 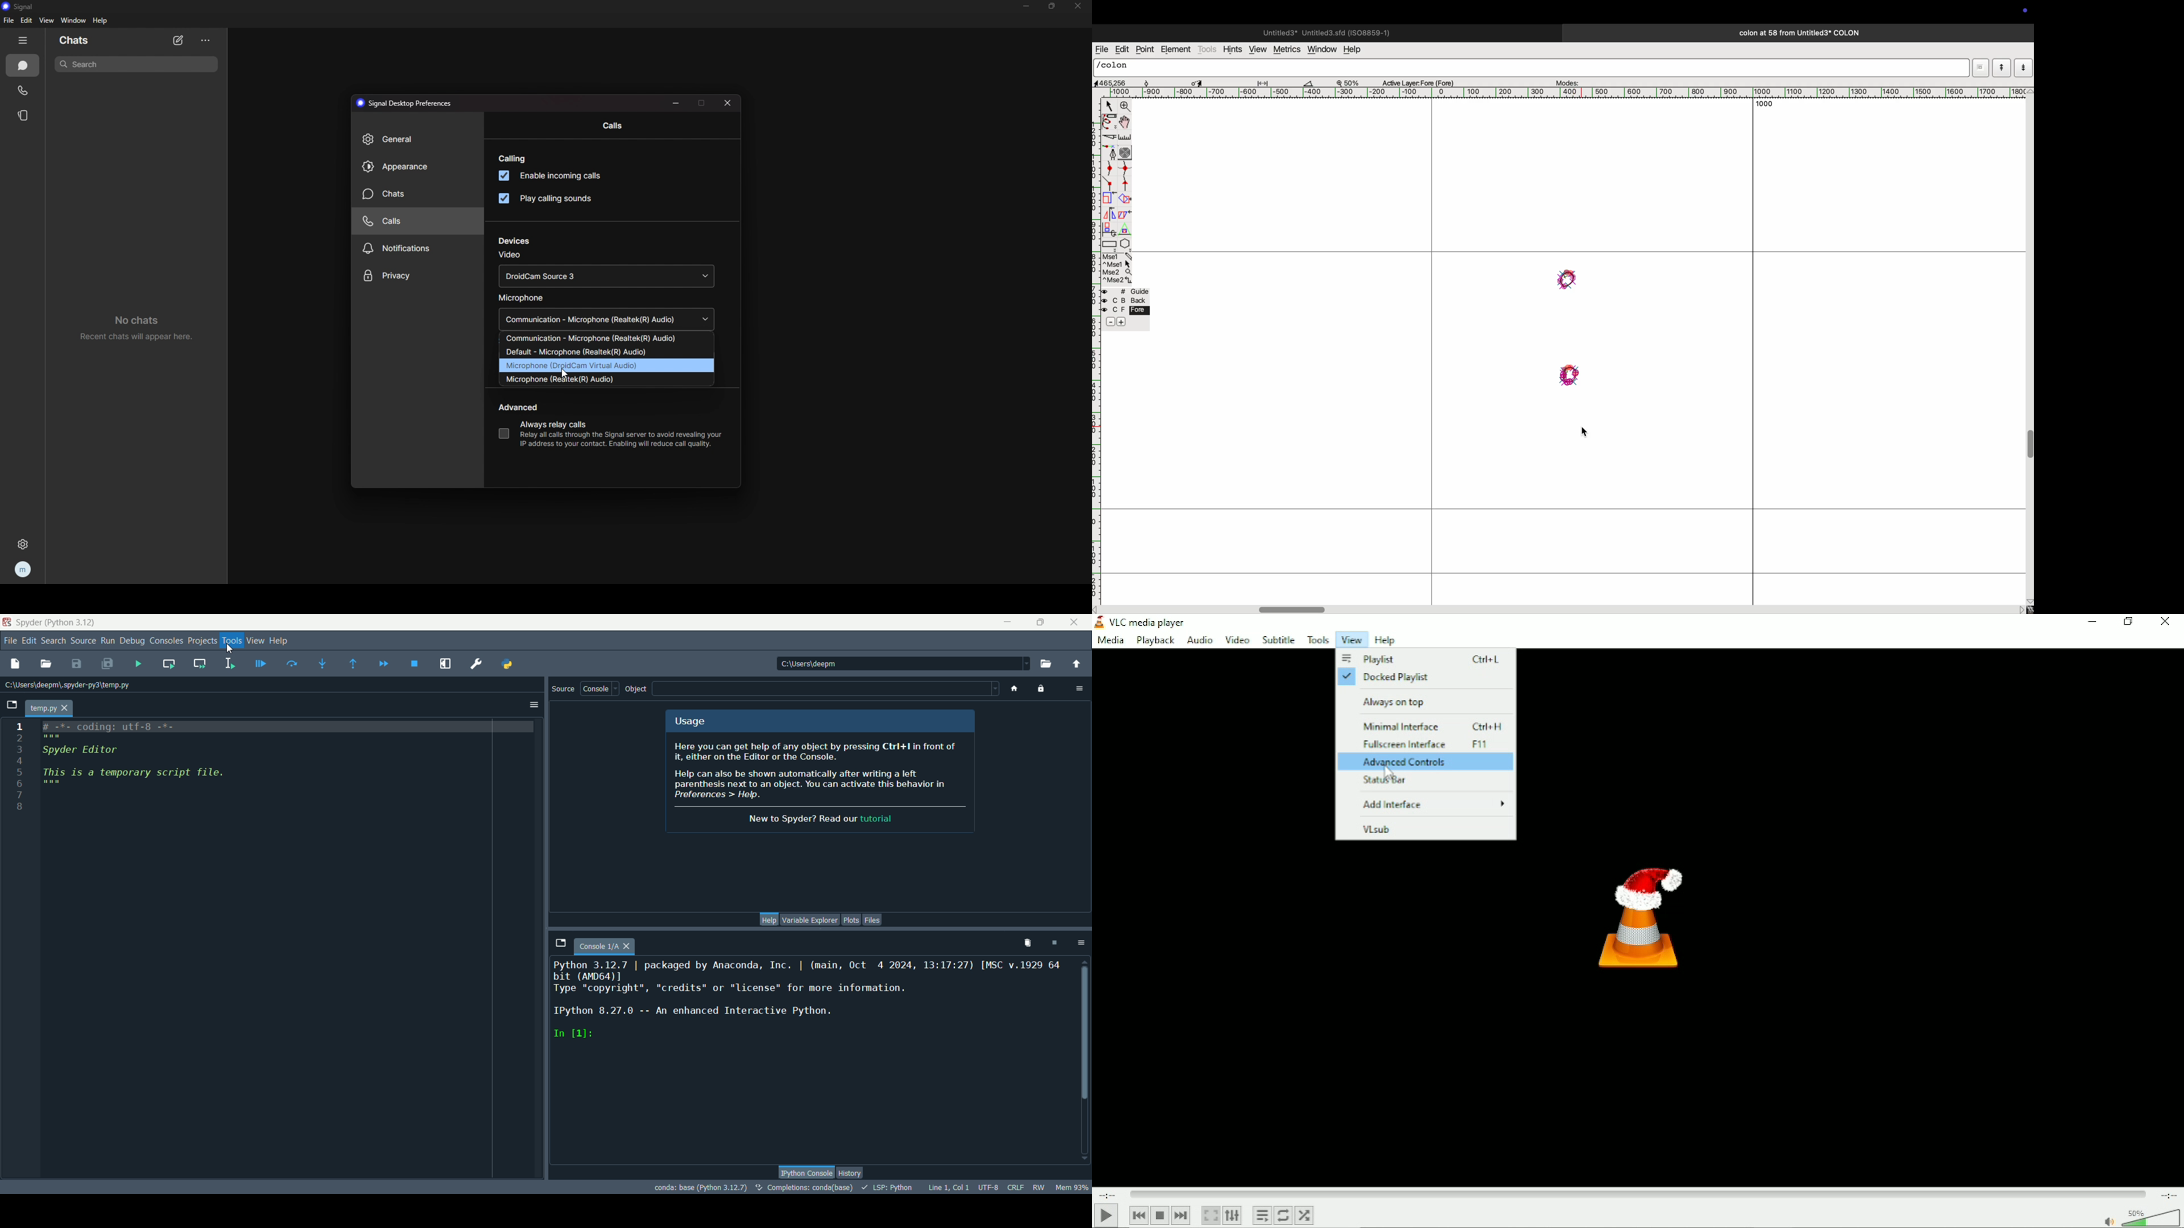 What do you see at coordinates (1124, 123) in the screenshot?
I see `toogle` at bounding box center [1124, 123].